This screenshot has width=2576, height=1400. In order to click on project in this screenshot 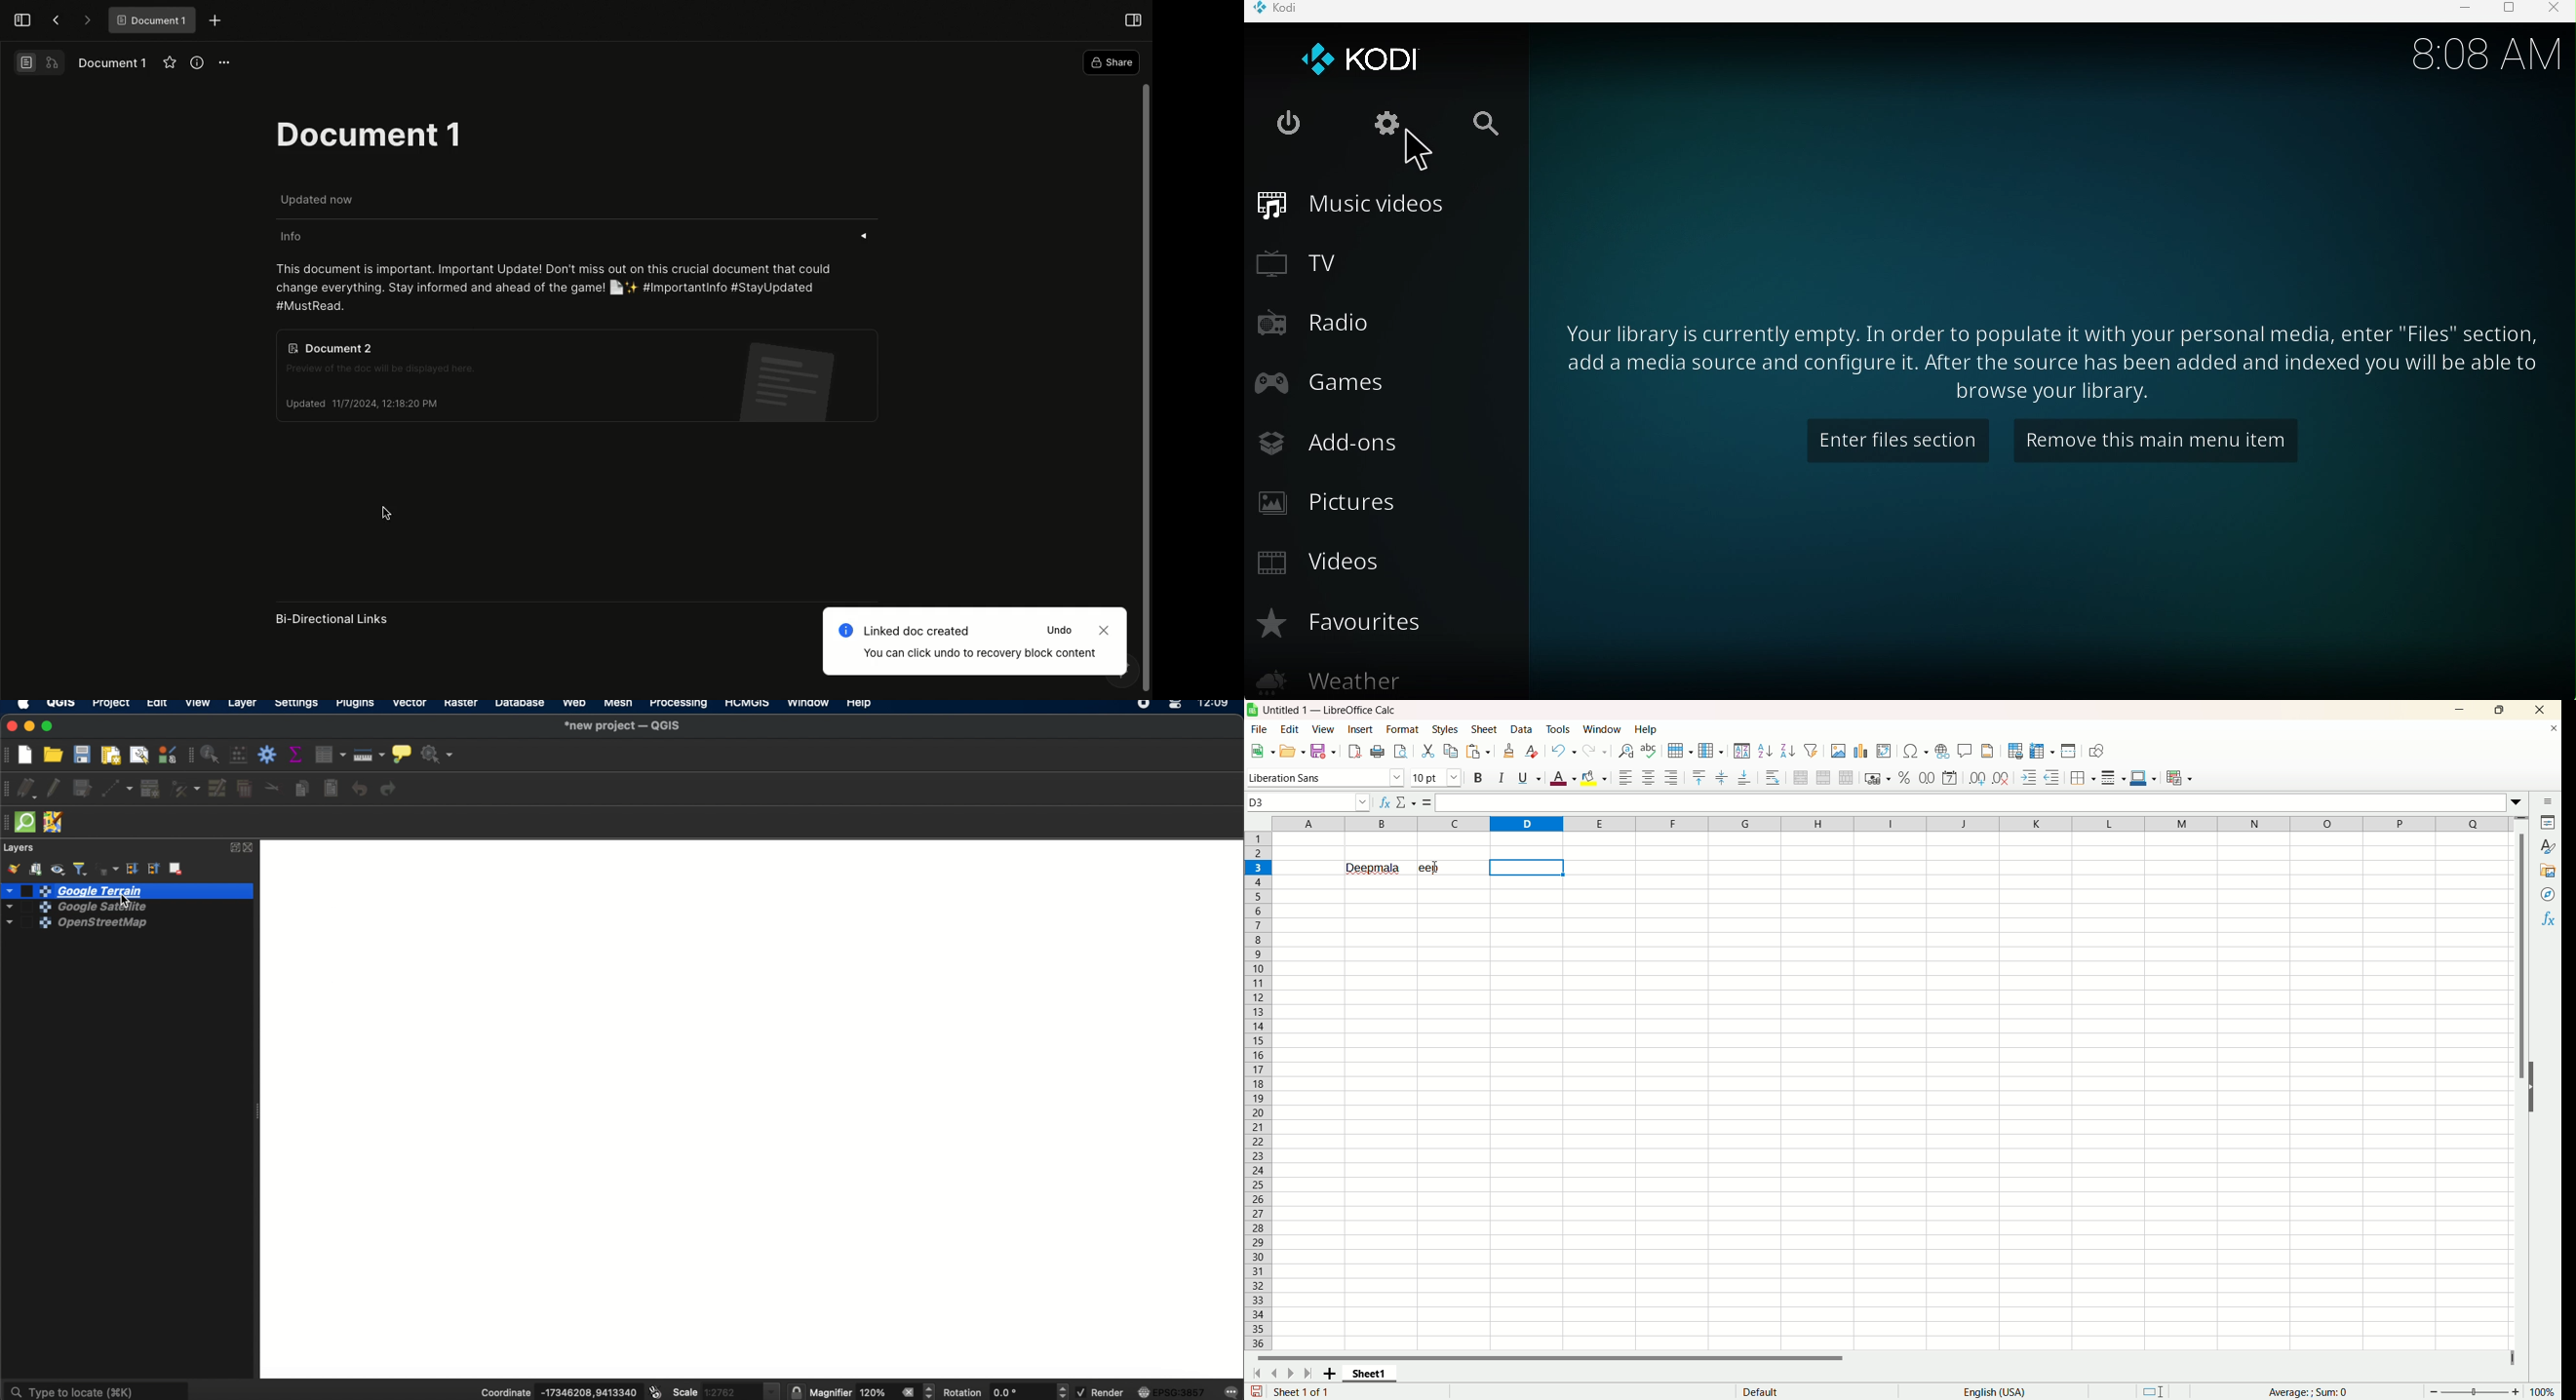, I will do `click(110, 705)`.